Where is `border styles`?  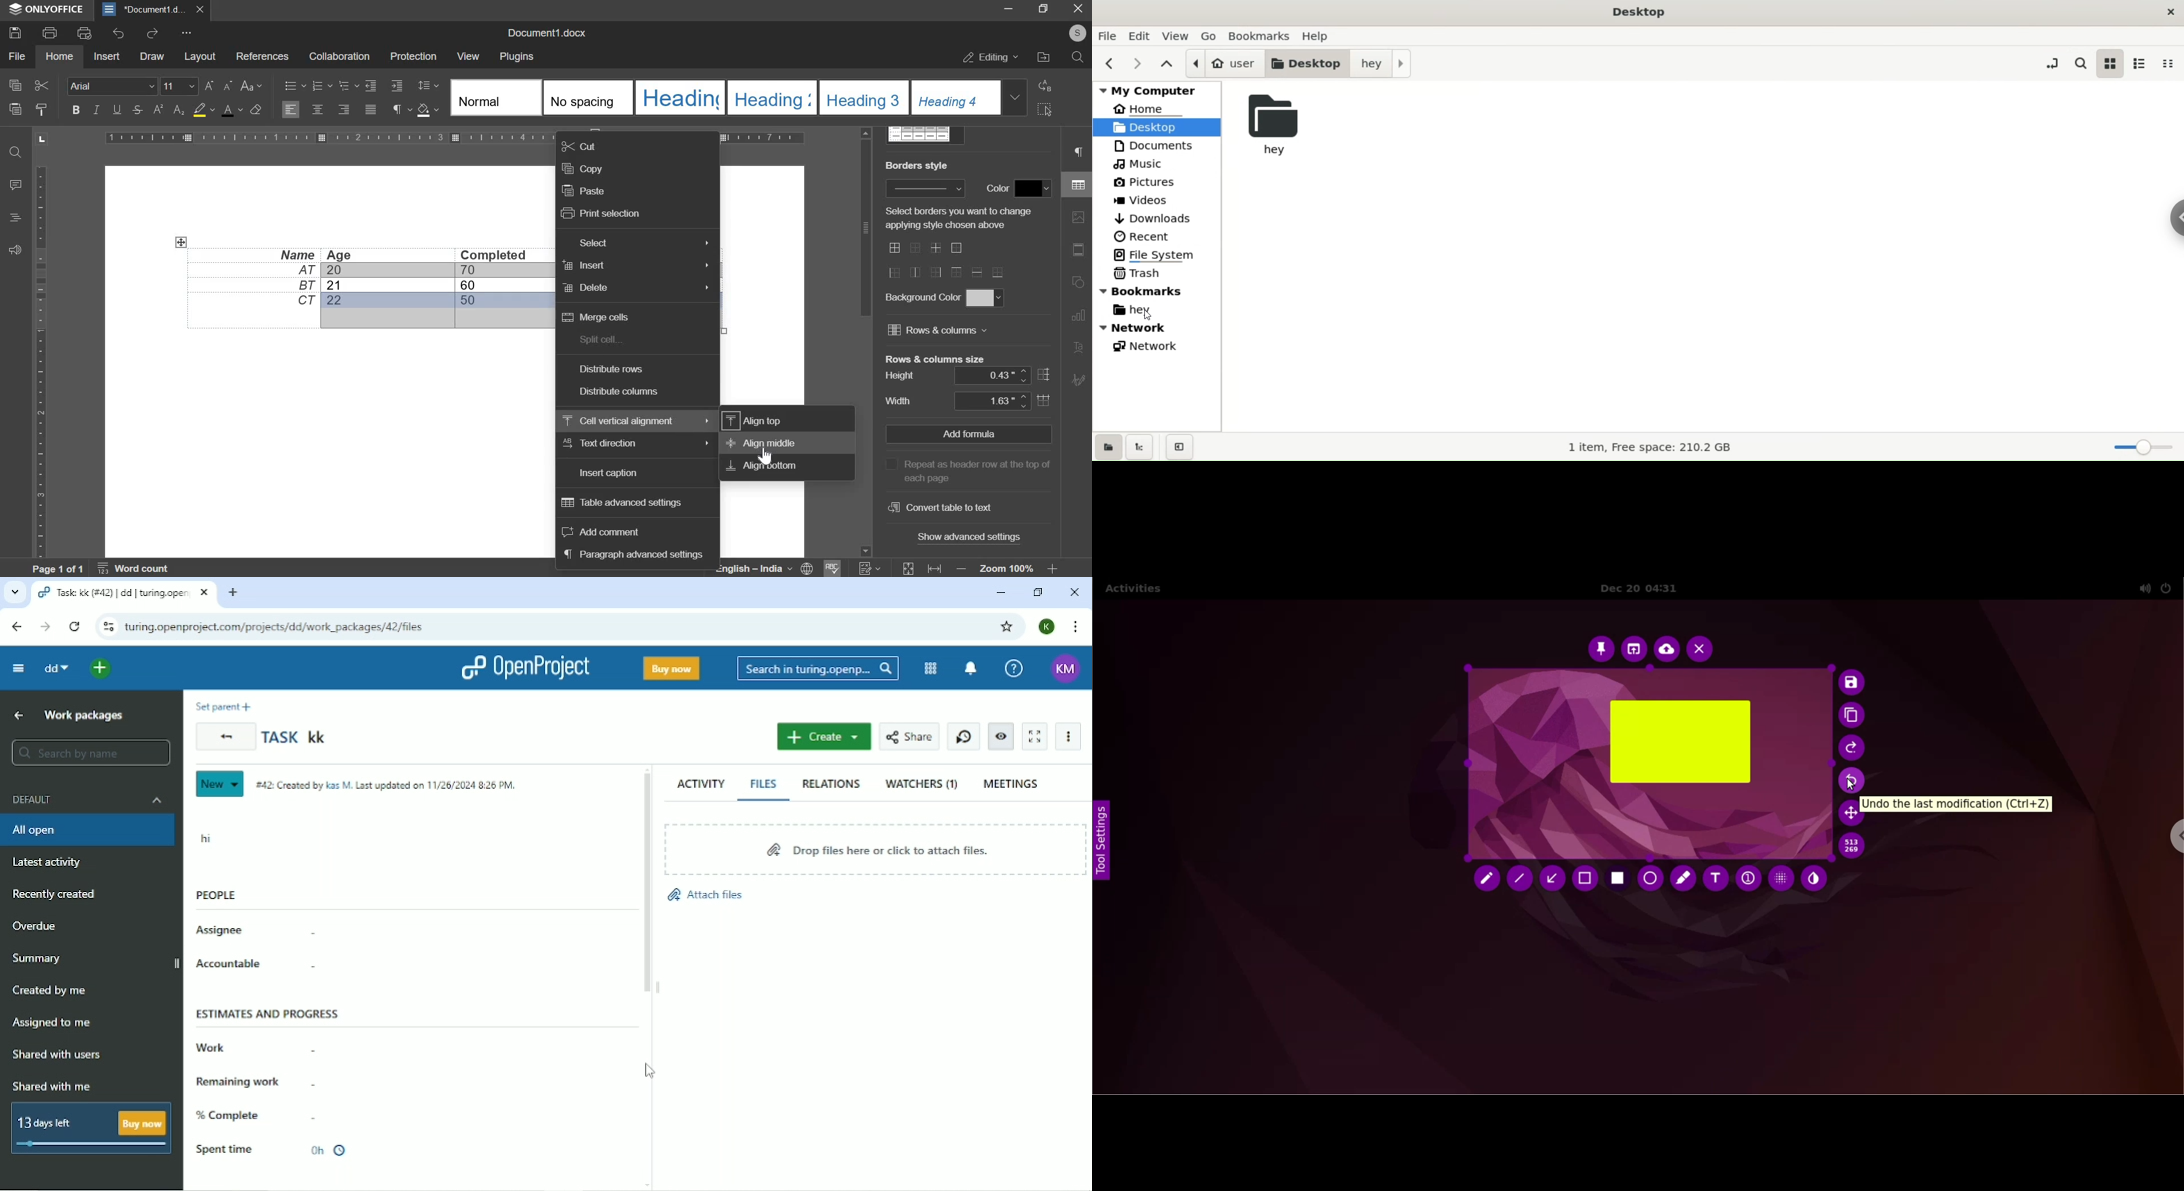
border styles is located at coordinates (948, 263).